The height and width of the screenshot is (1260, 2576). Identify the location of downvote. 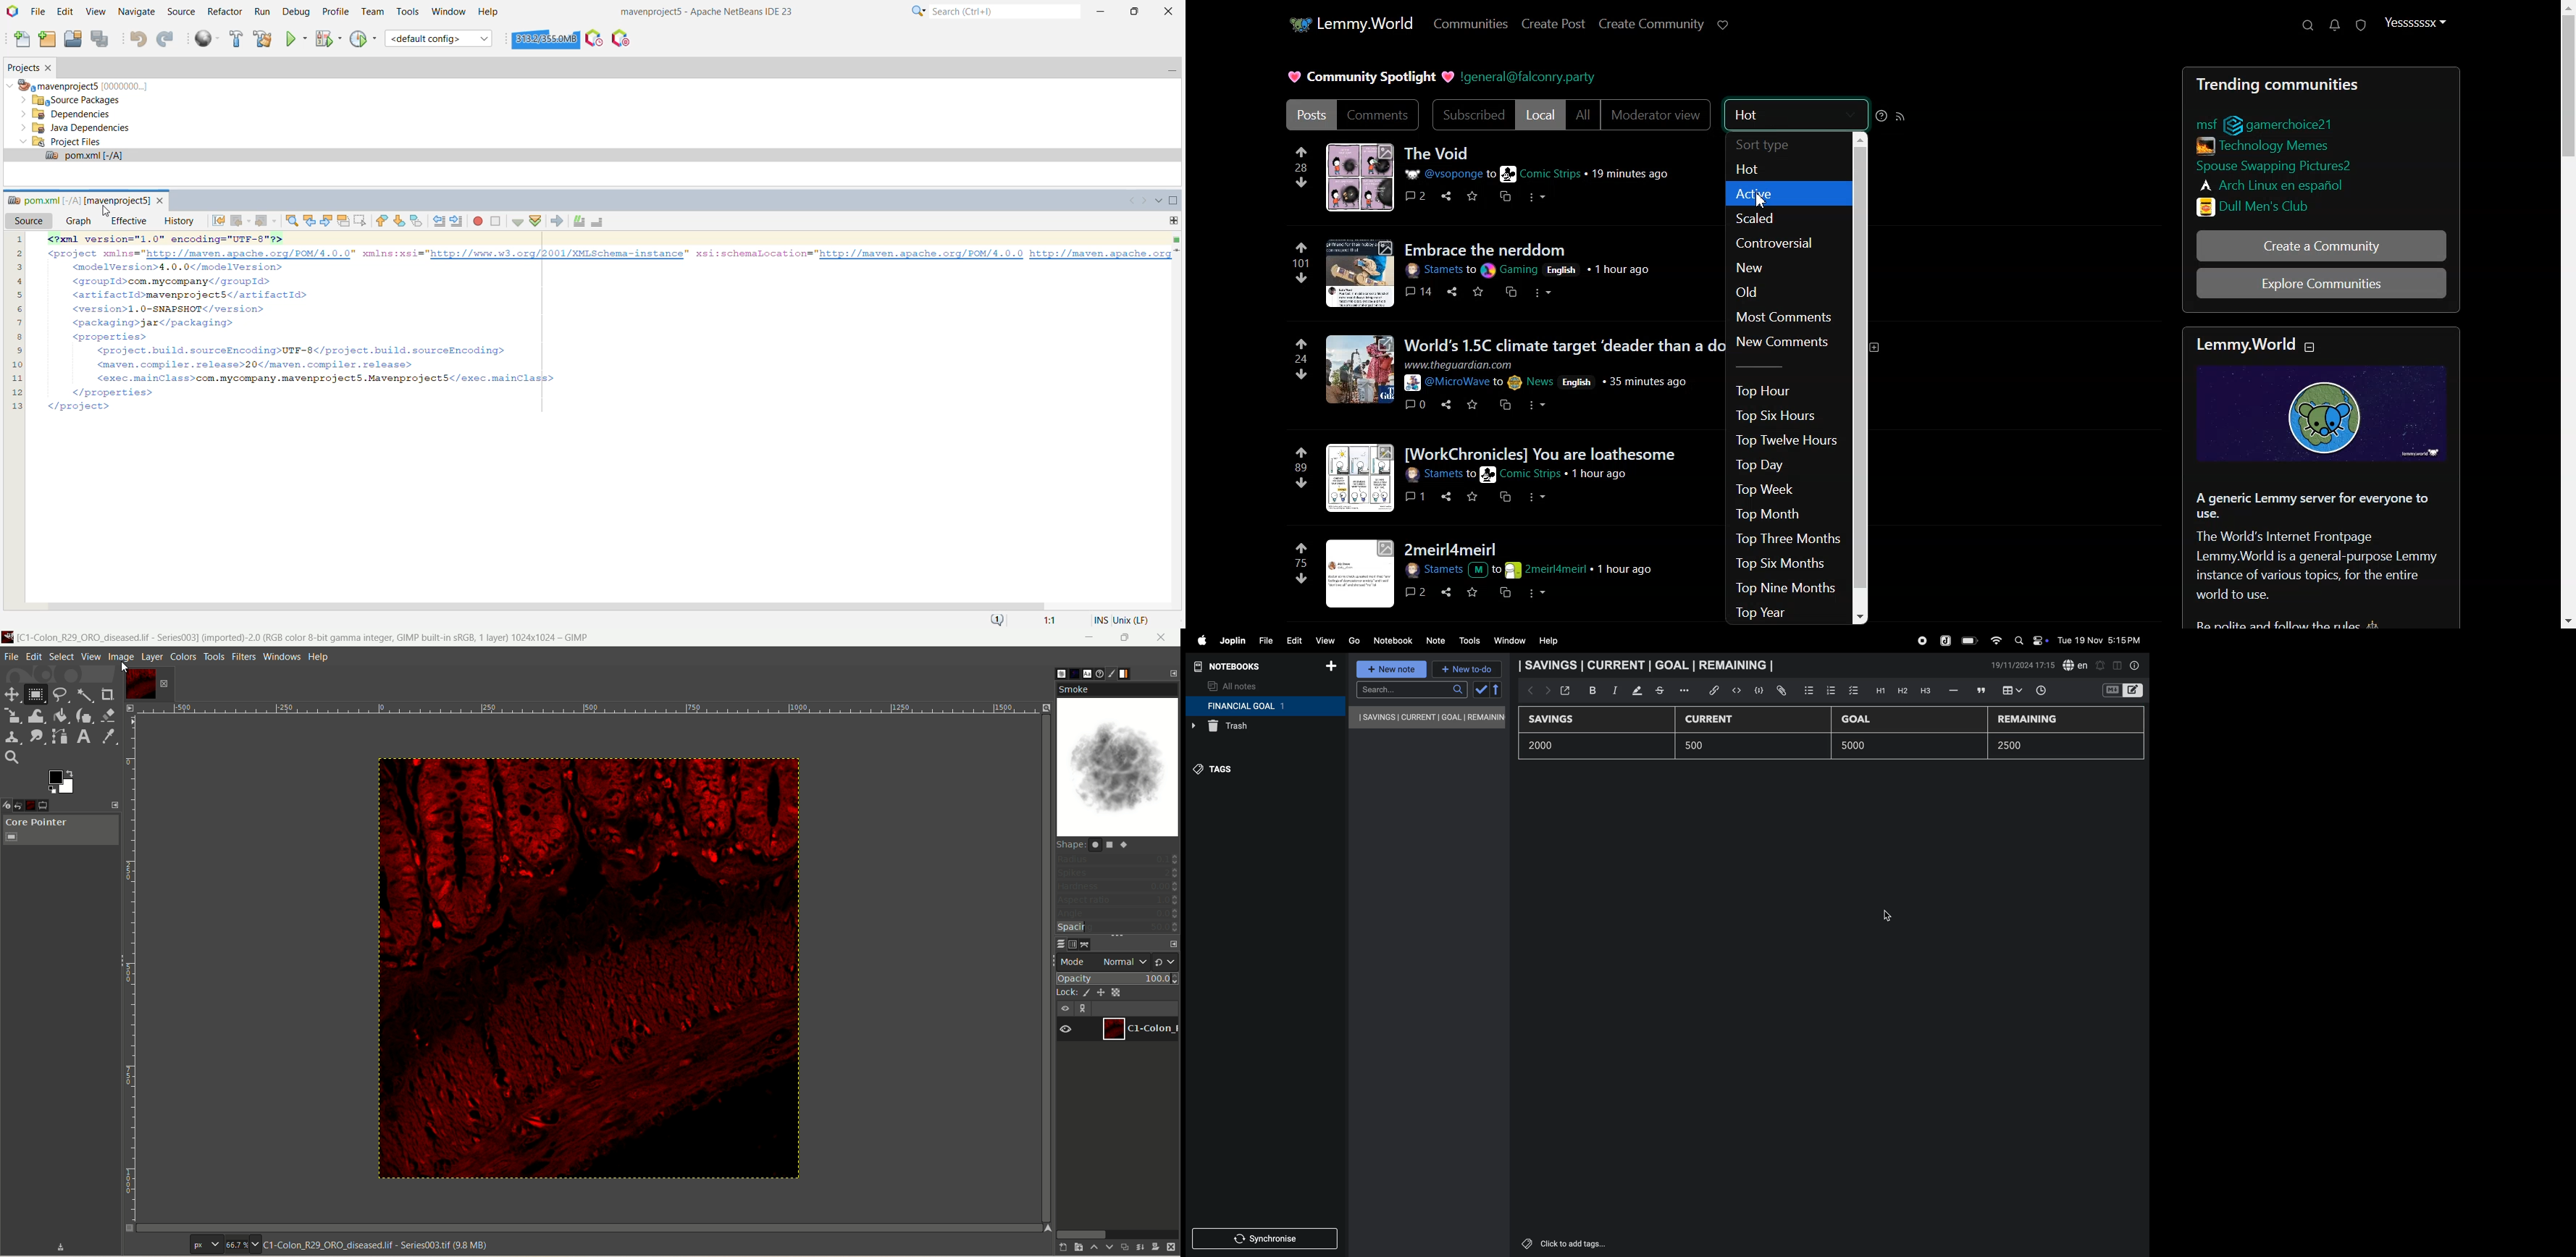
(1300, 181).